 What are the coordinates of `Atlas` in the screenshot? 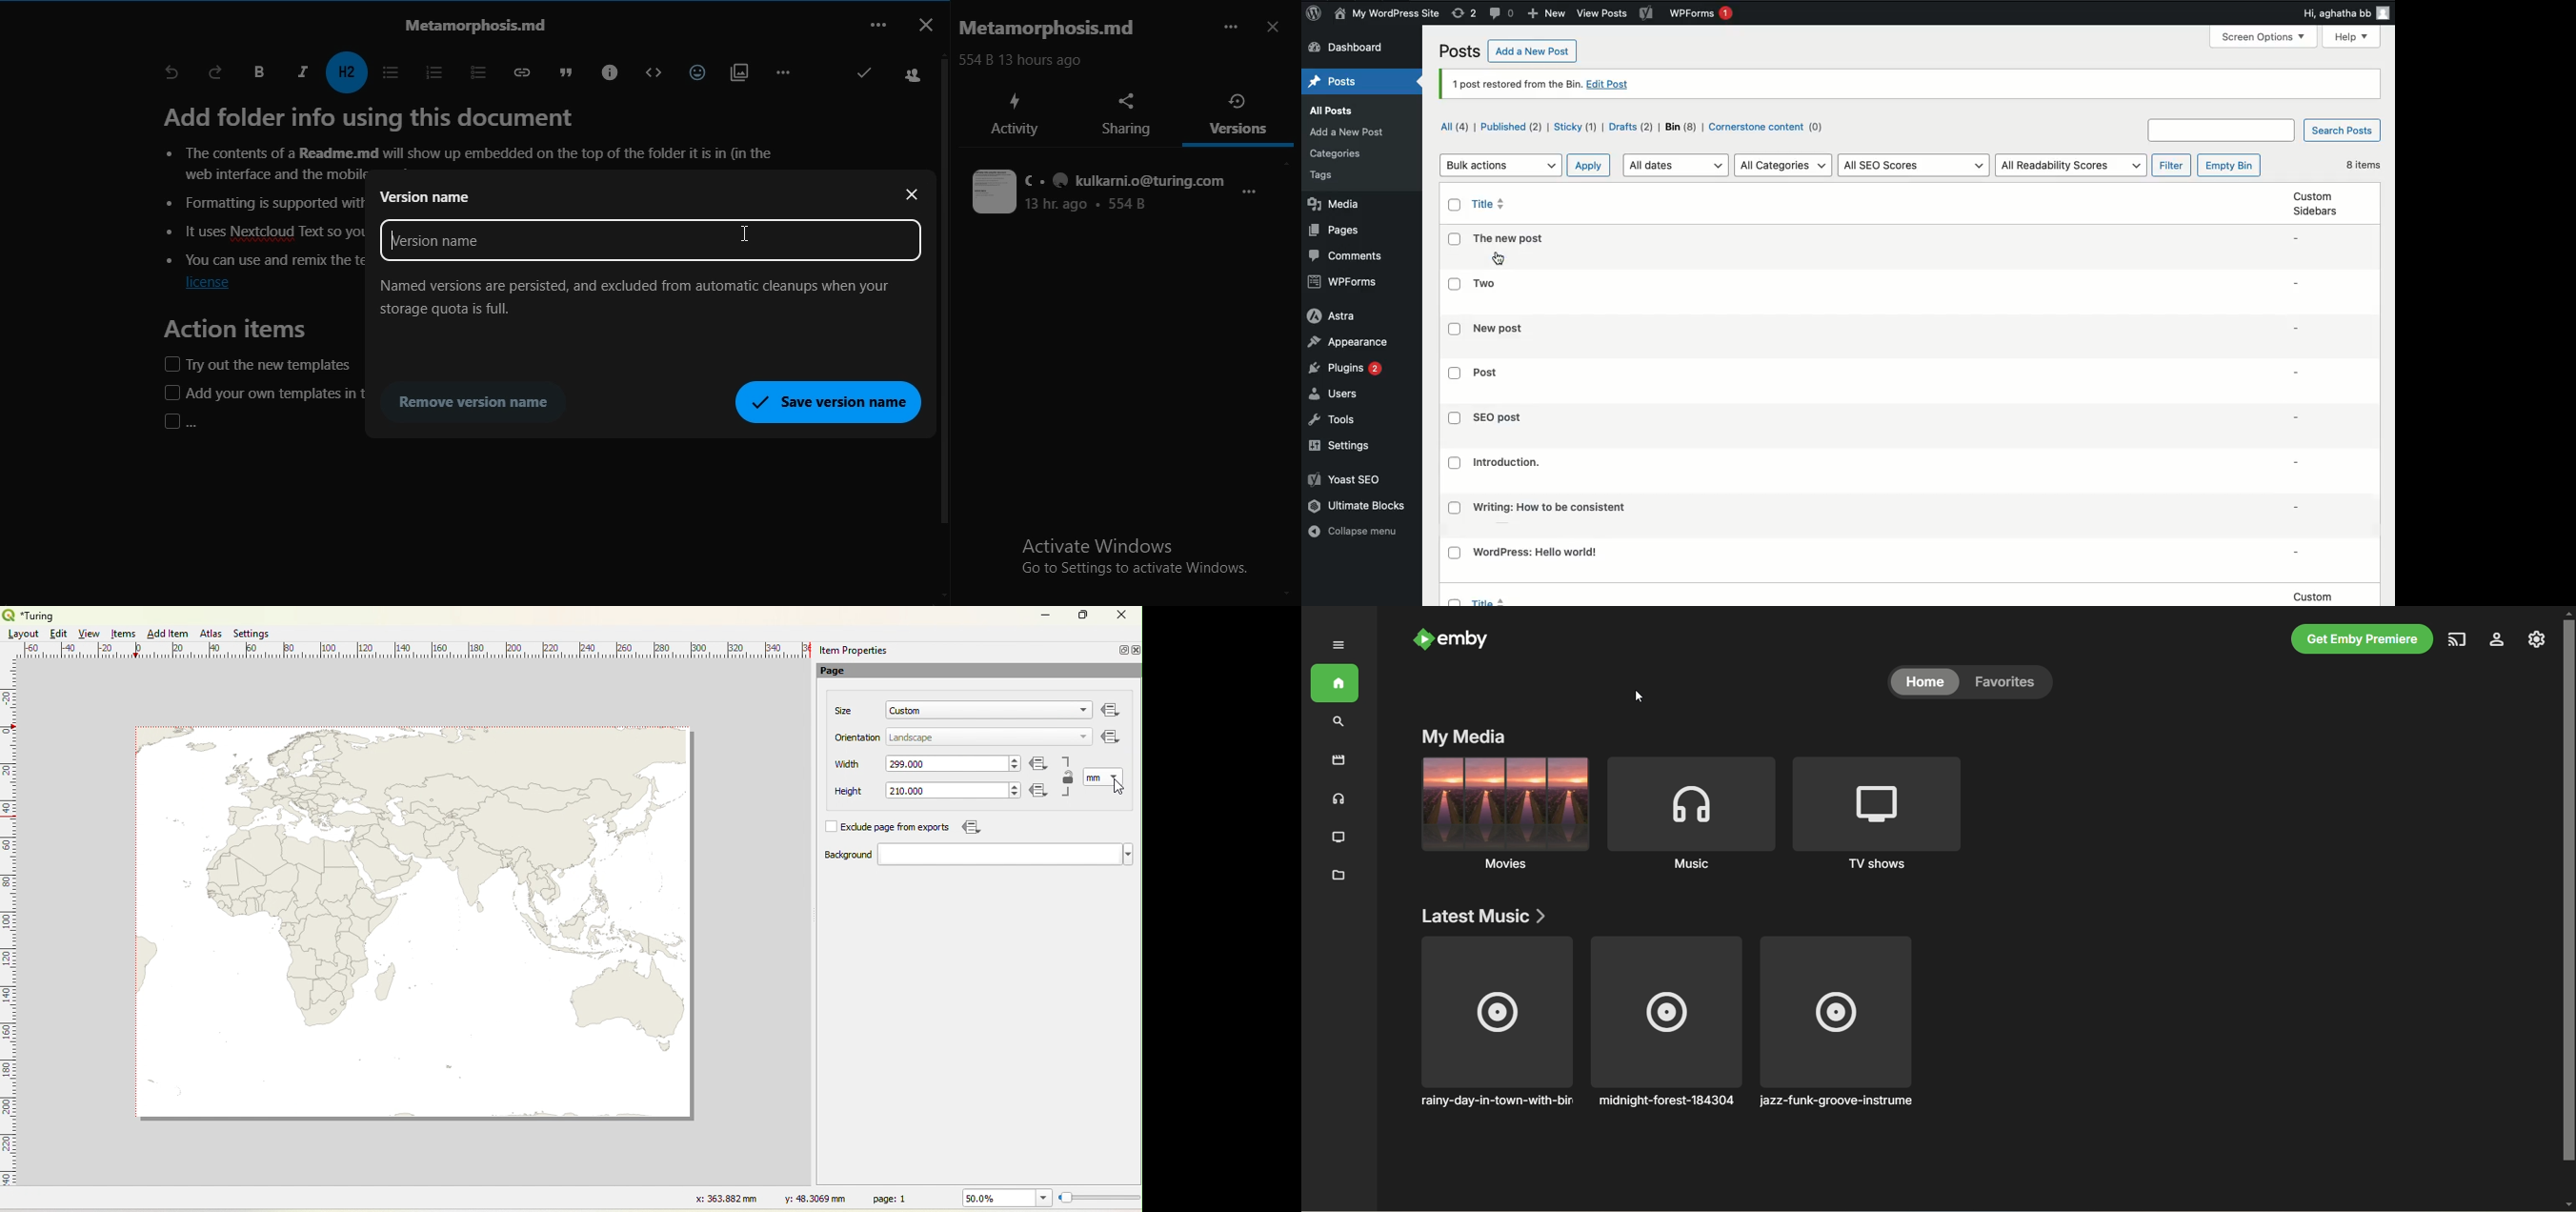 It's located at (211, 633).